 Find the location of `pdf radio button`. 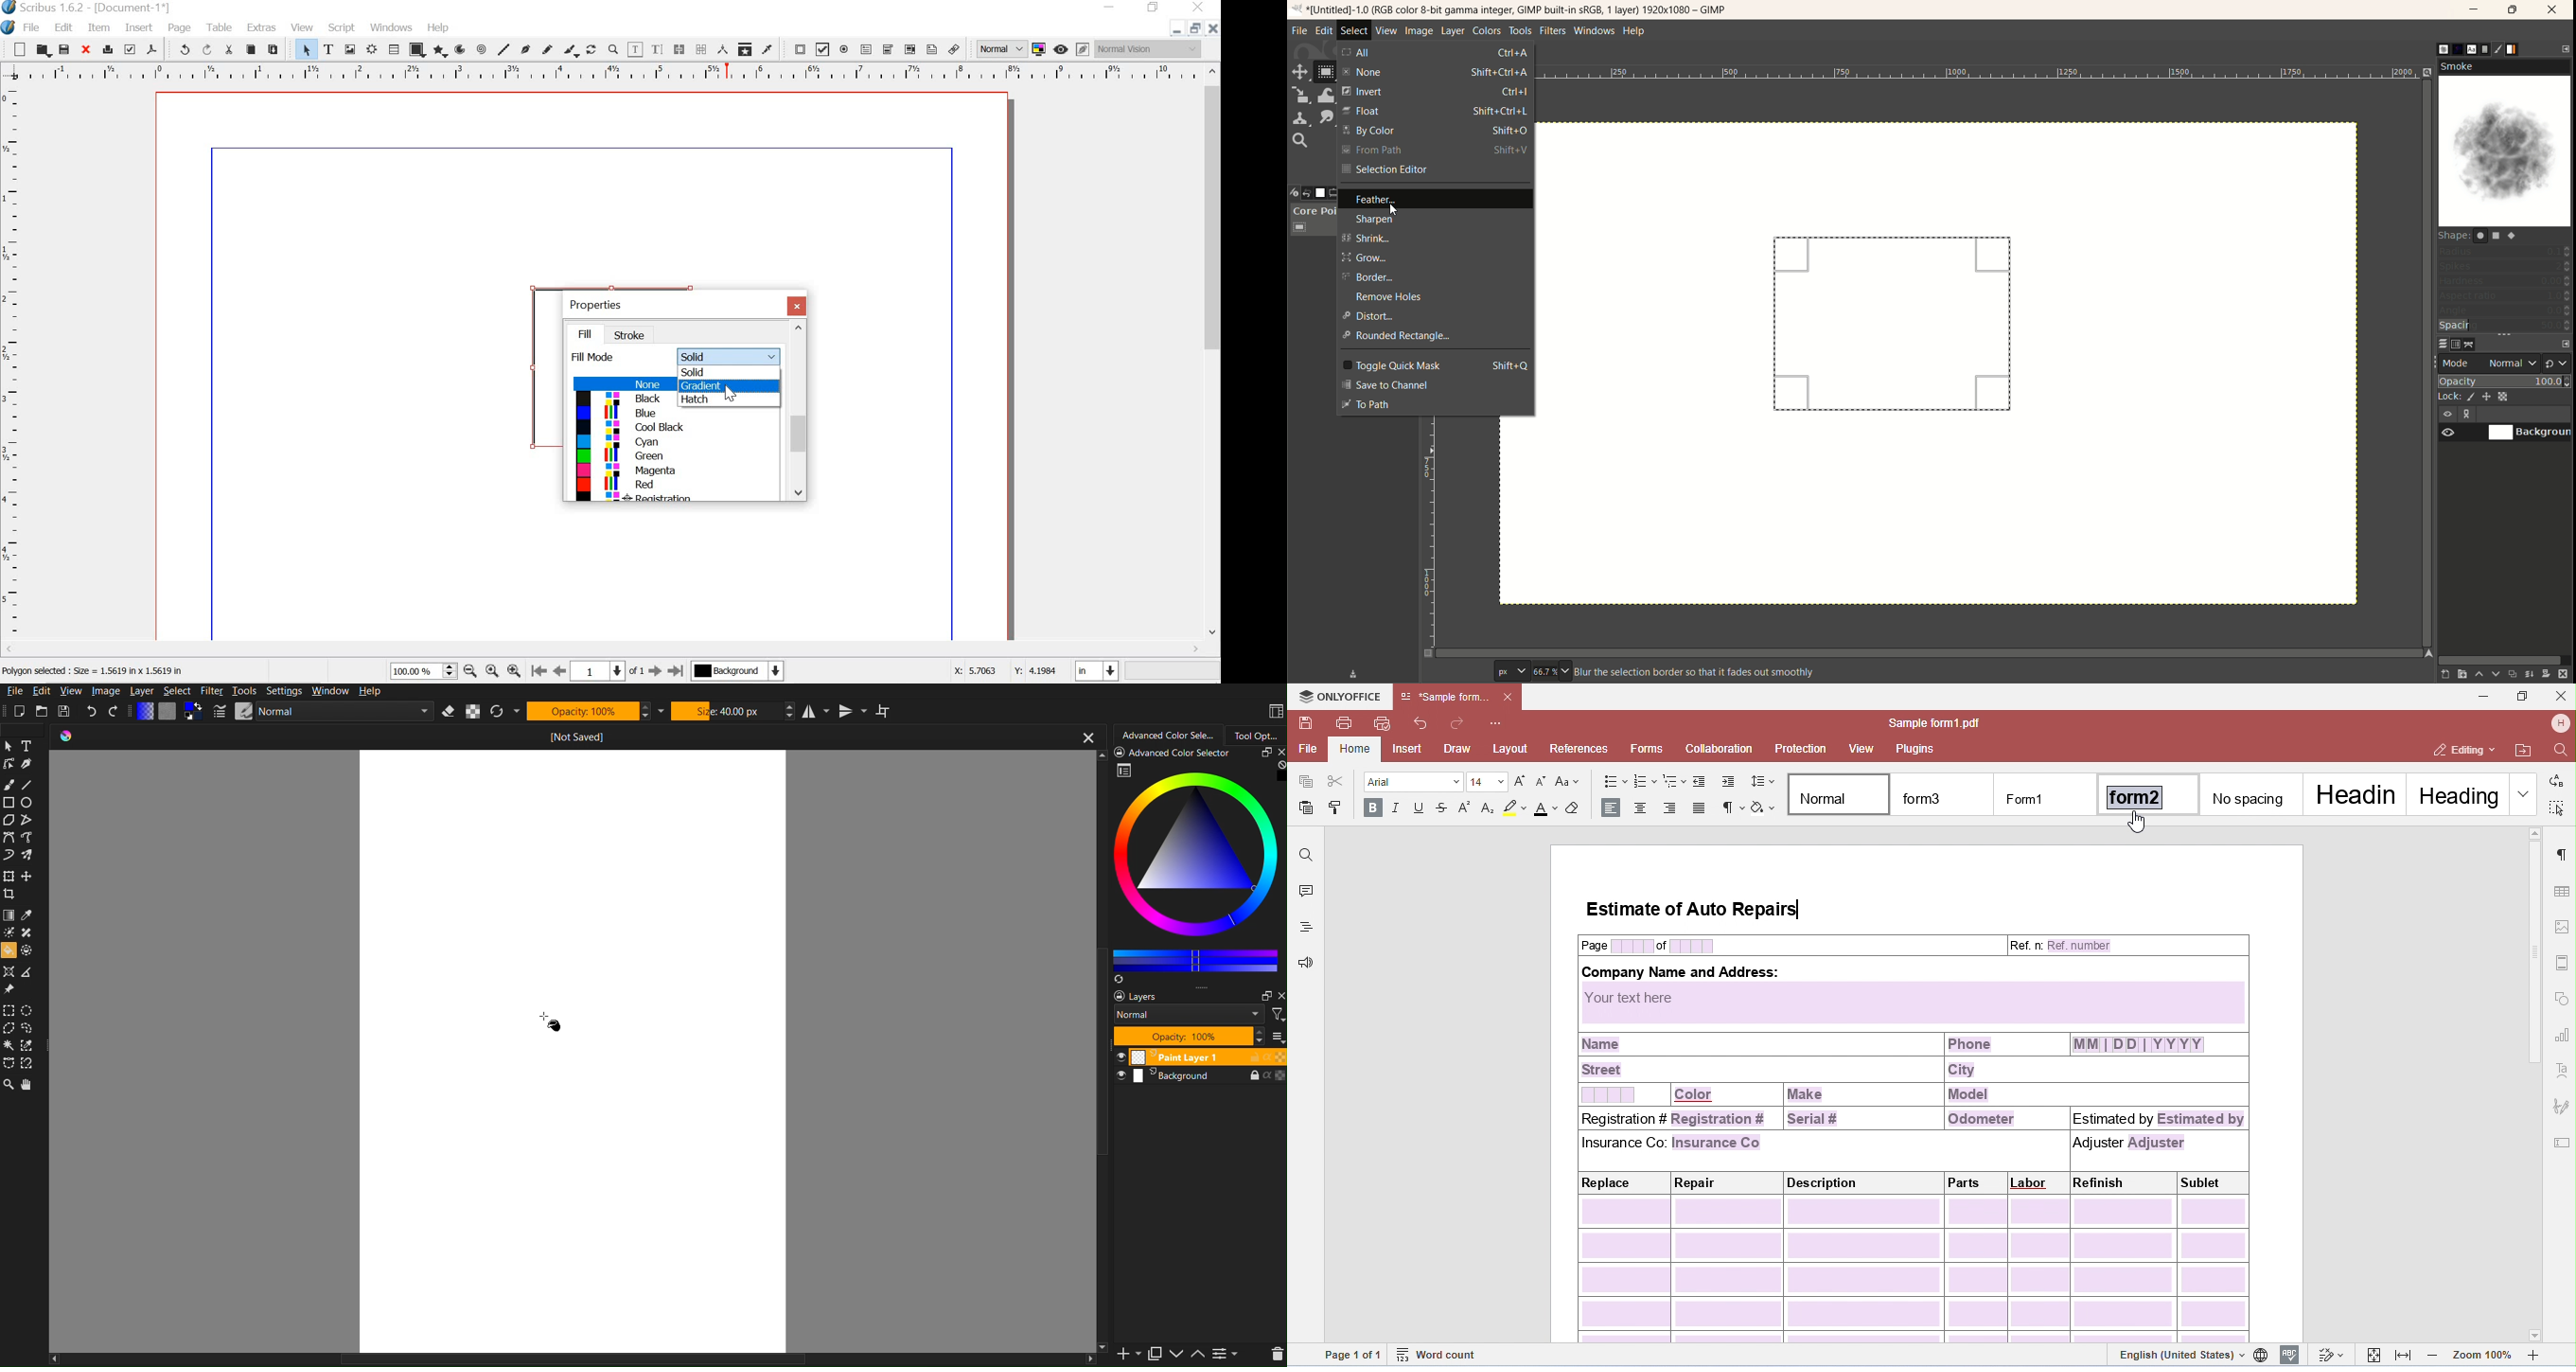

pdf radio button is located at coordinates (846, 50).